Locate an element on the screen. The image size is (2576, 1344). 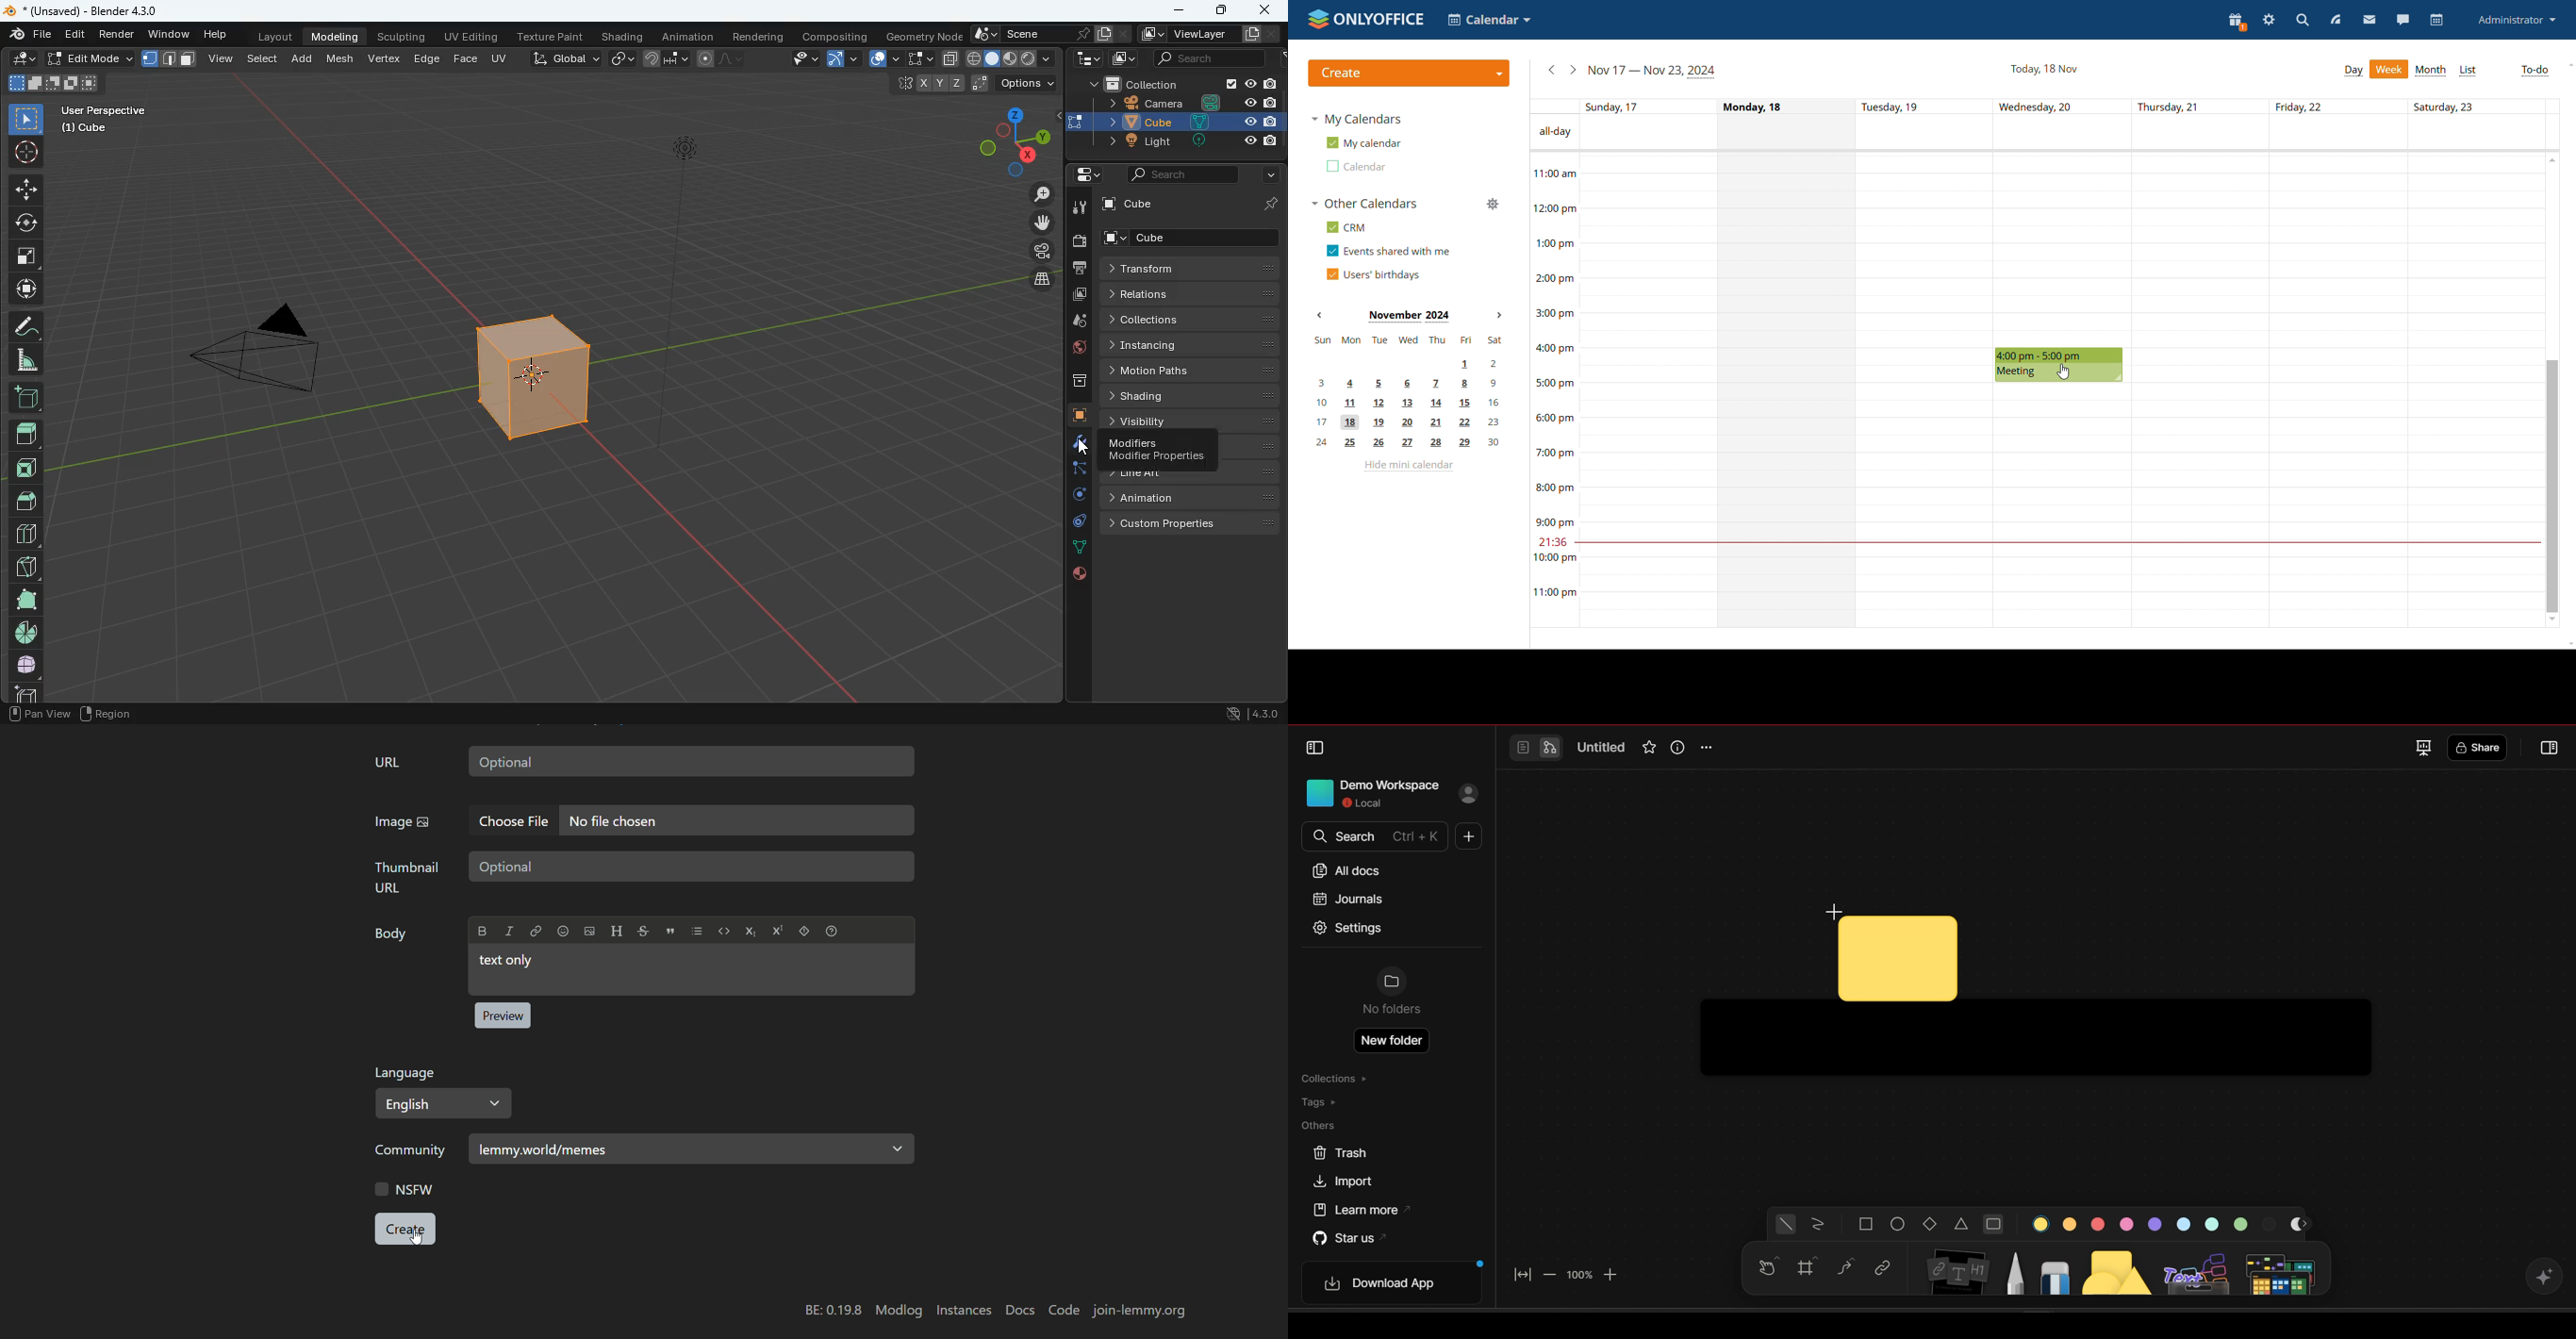
favorite is located at coordinates (1647, 748).